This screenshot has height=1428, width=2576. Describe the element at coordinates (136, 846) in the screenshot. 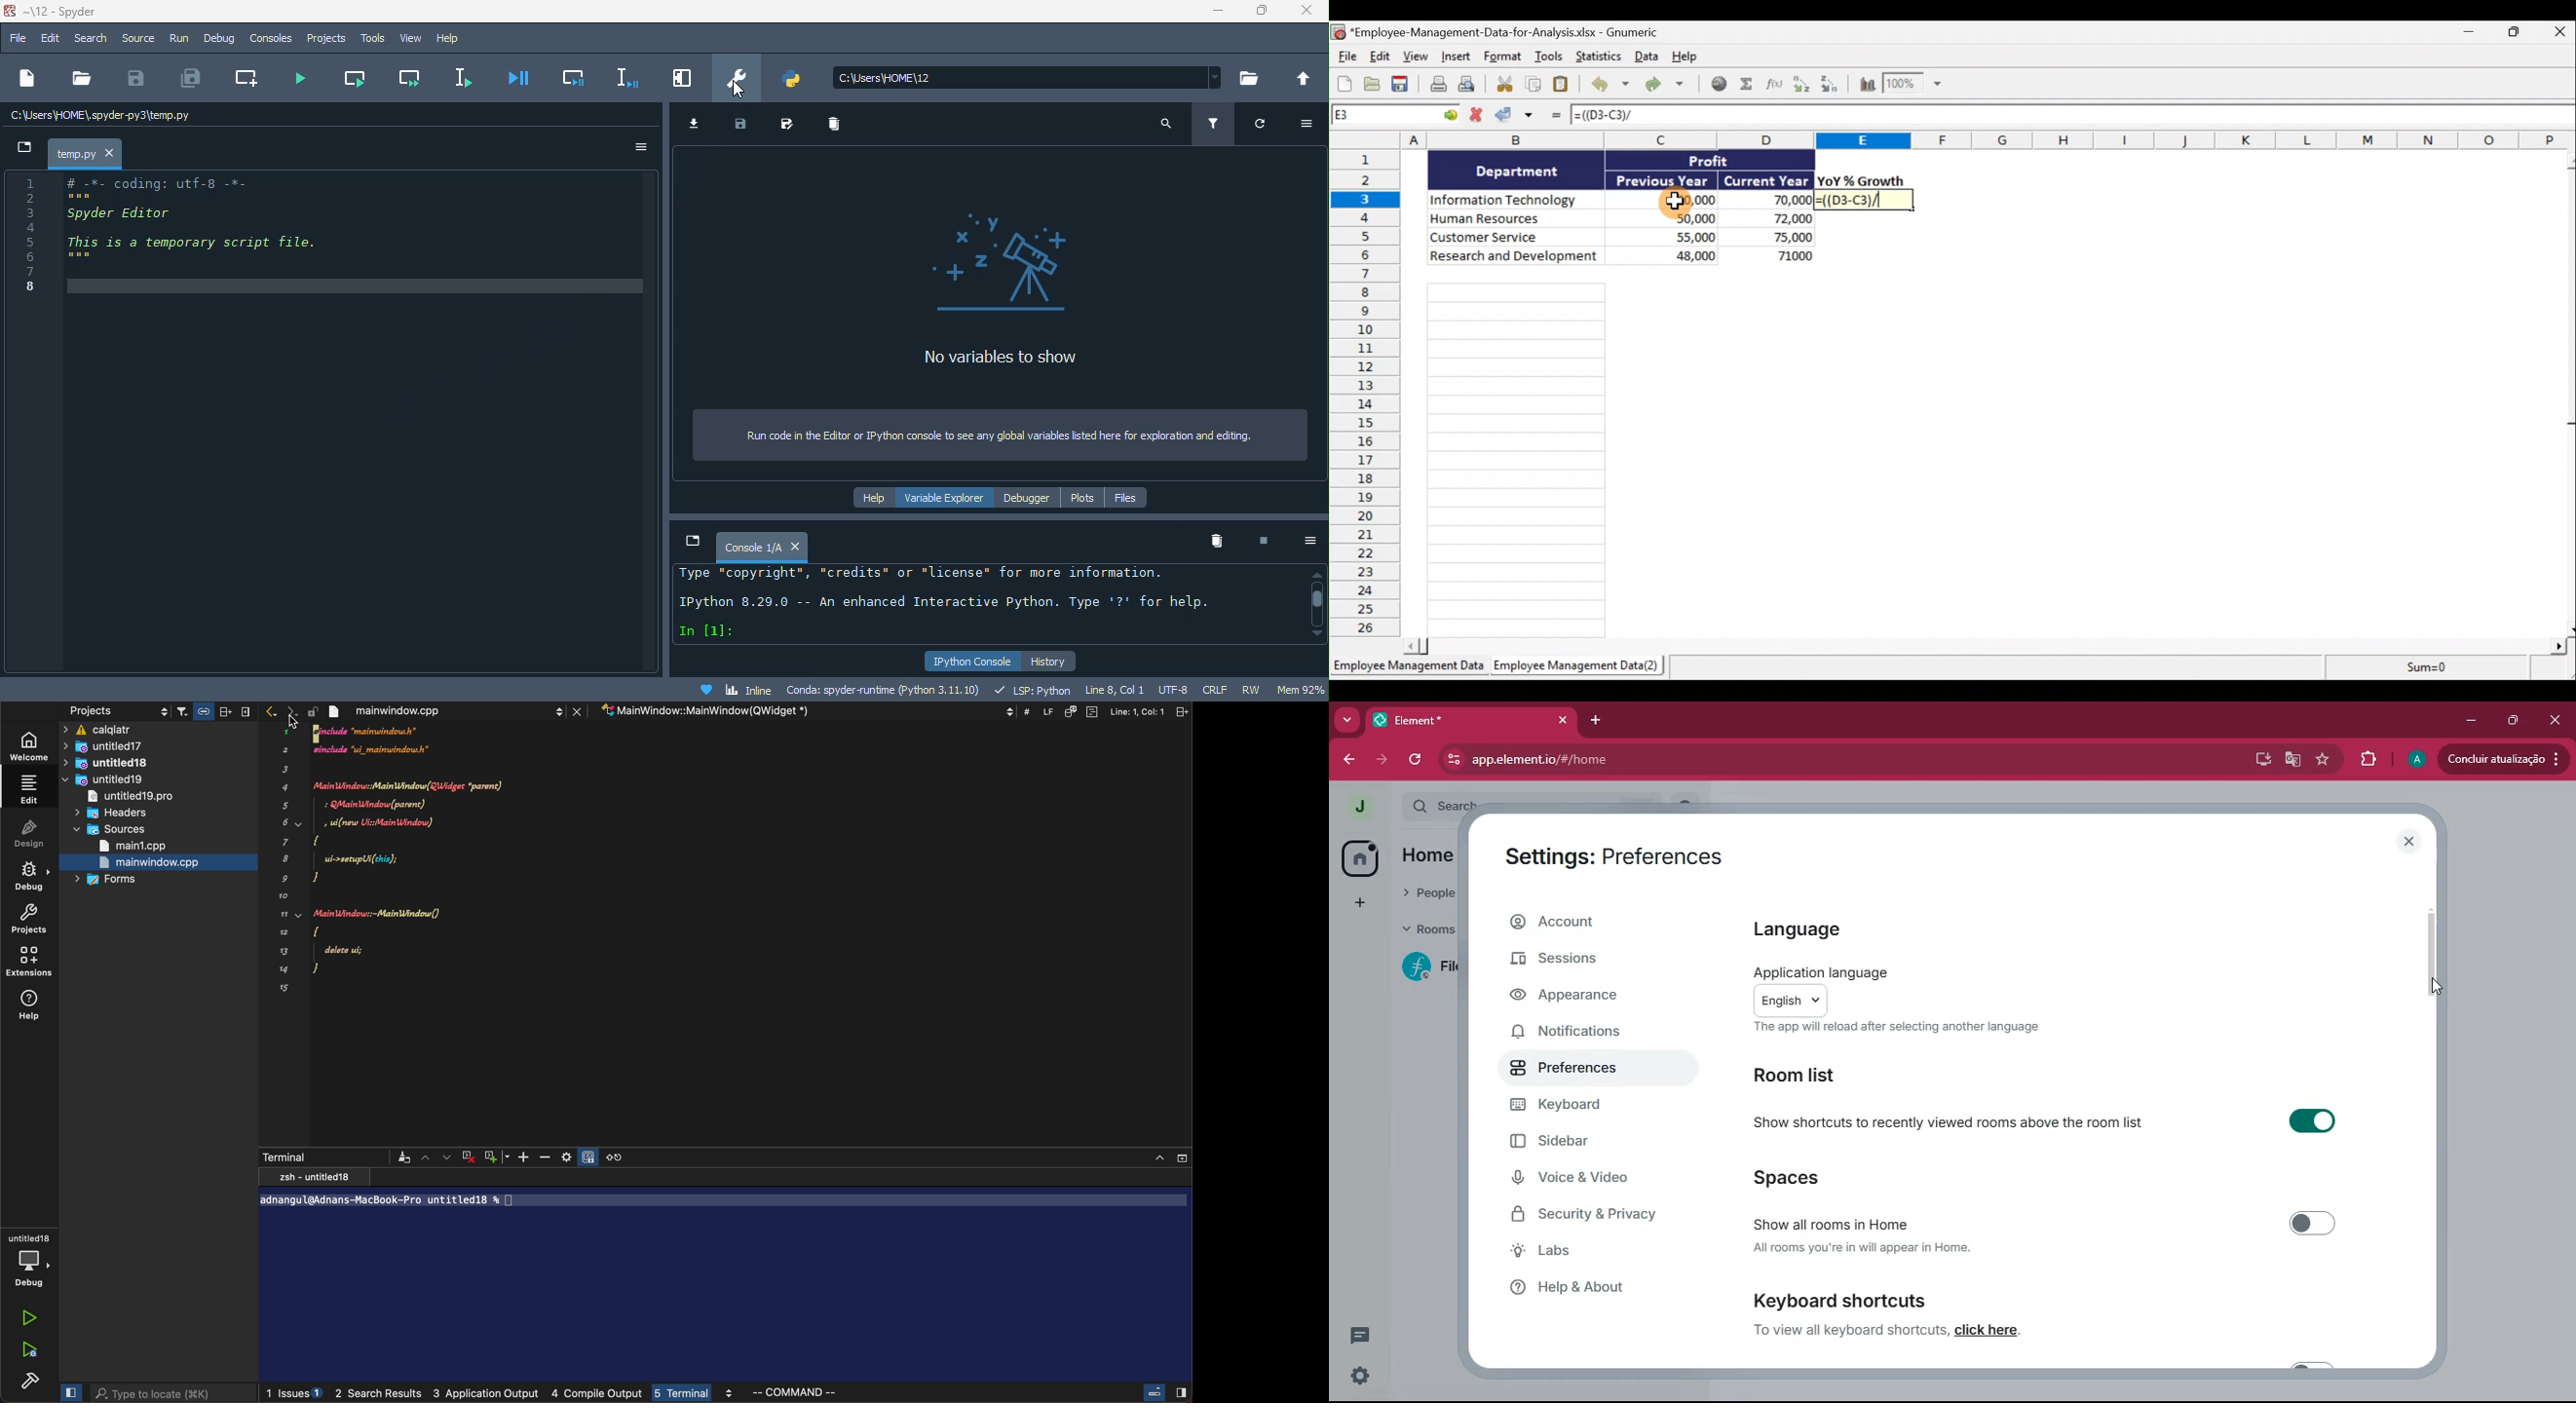

I see `main1.cpp` at that location.